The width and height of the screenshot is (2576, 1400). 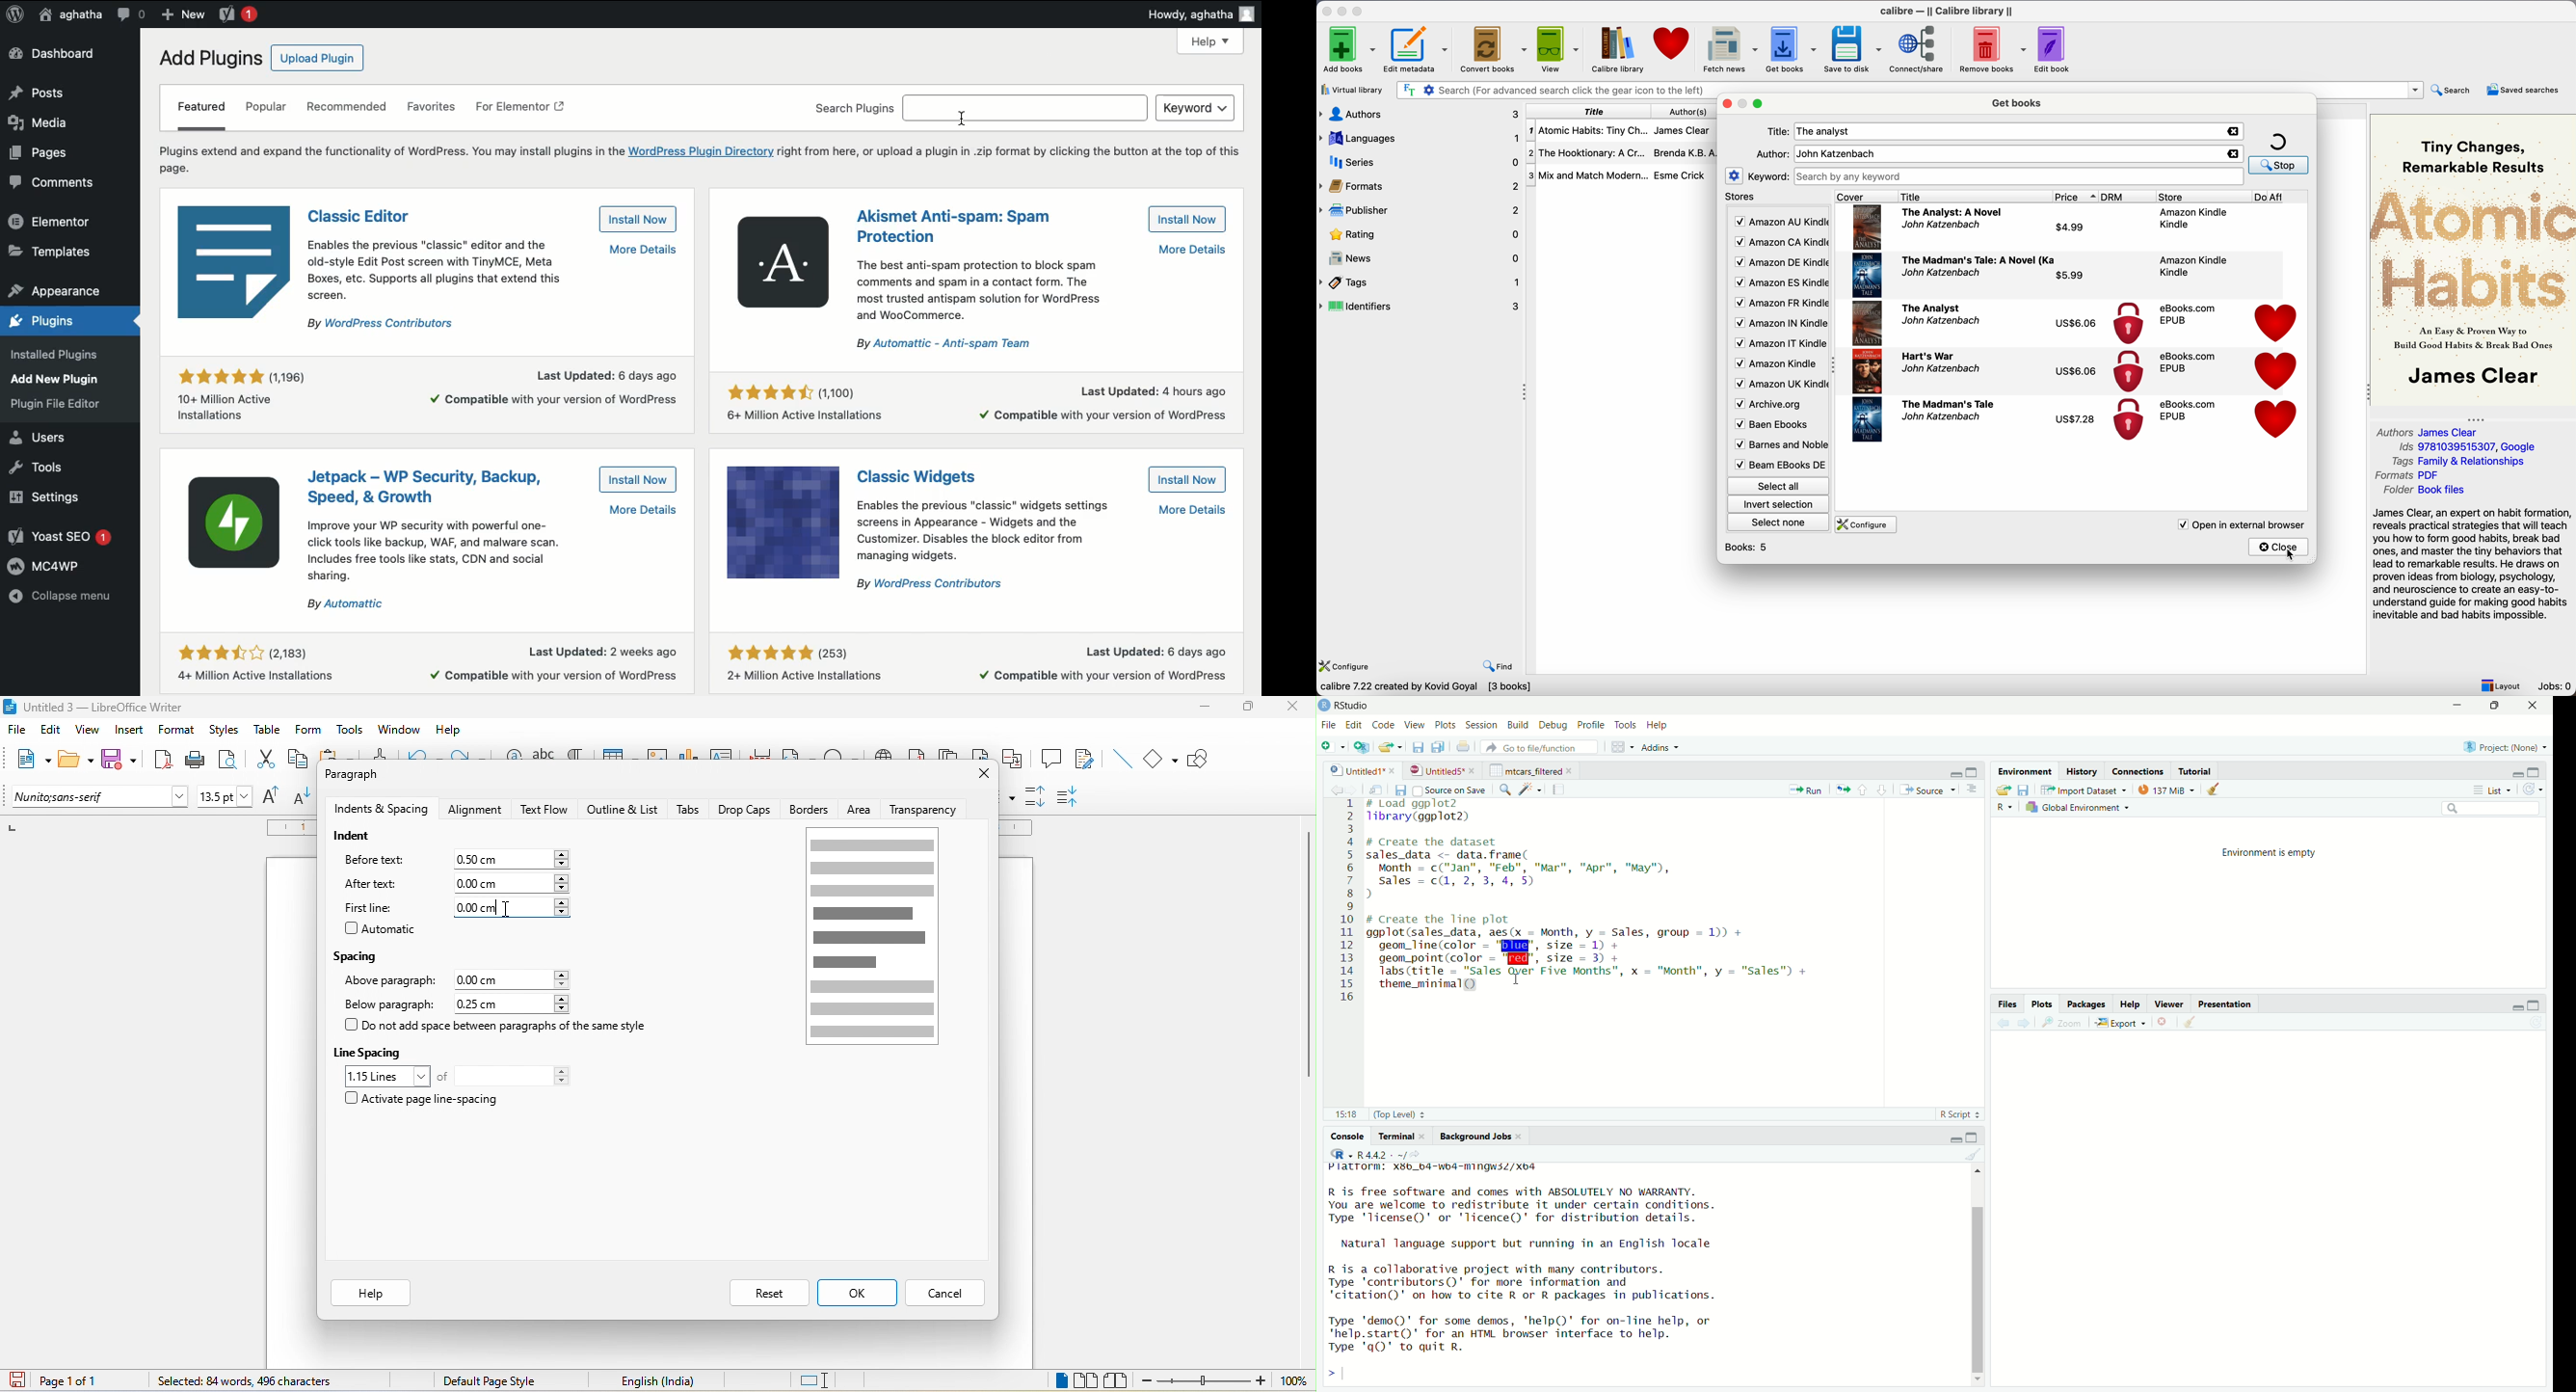 What do you see at coordinates (1954, 1139) in the screenshot?
I see `minimize` at bounding box center [1954, 1139].